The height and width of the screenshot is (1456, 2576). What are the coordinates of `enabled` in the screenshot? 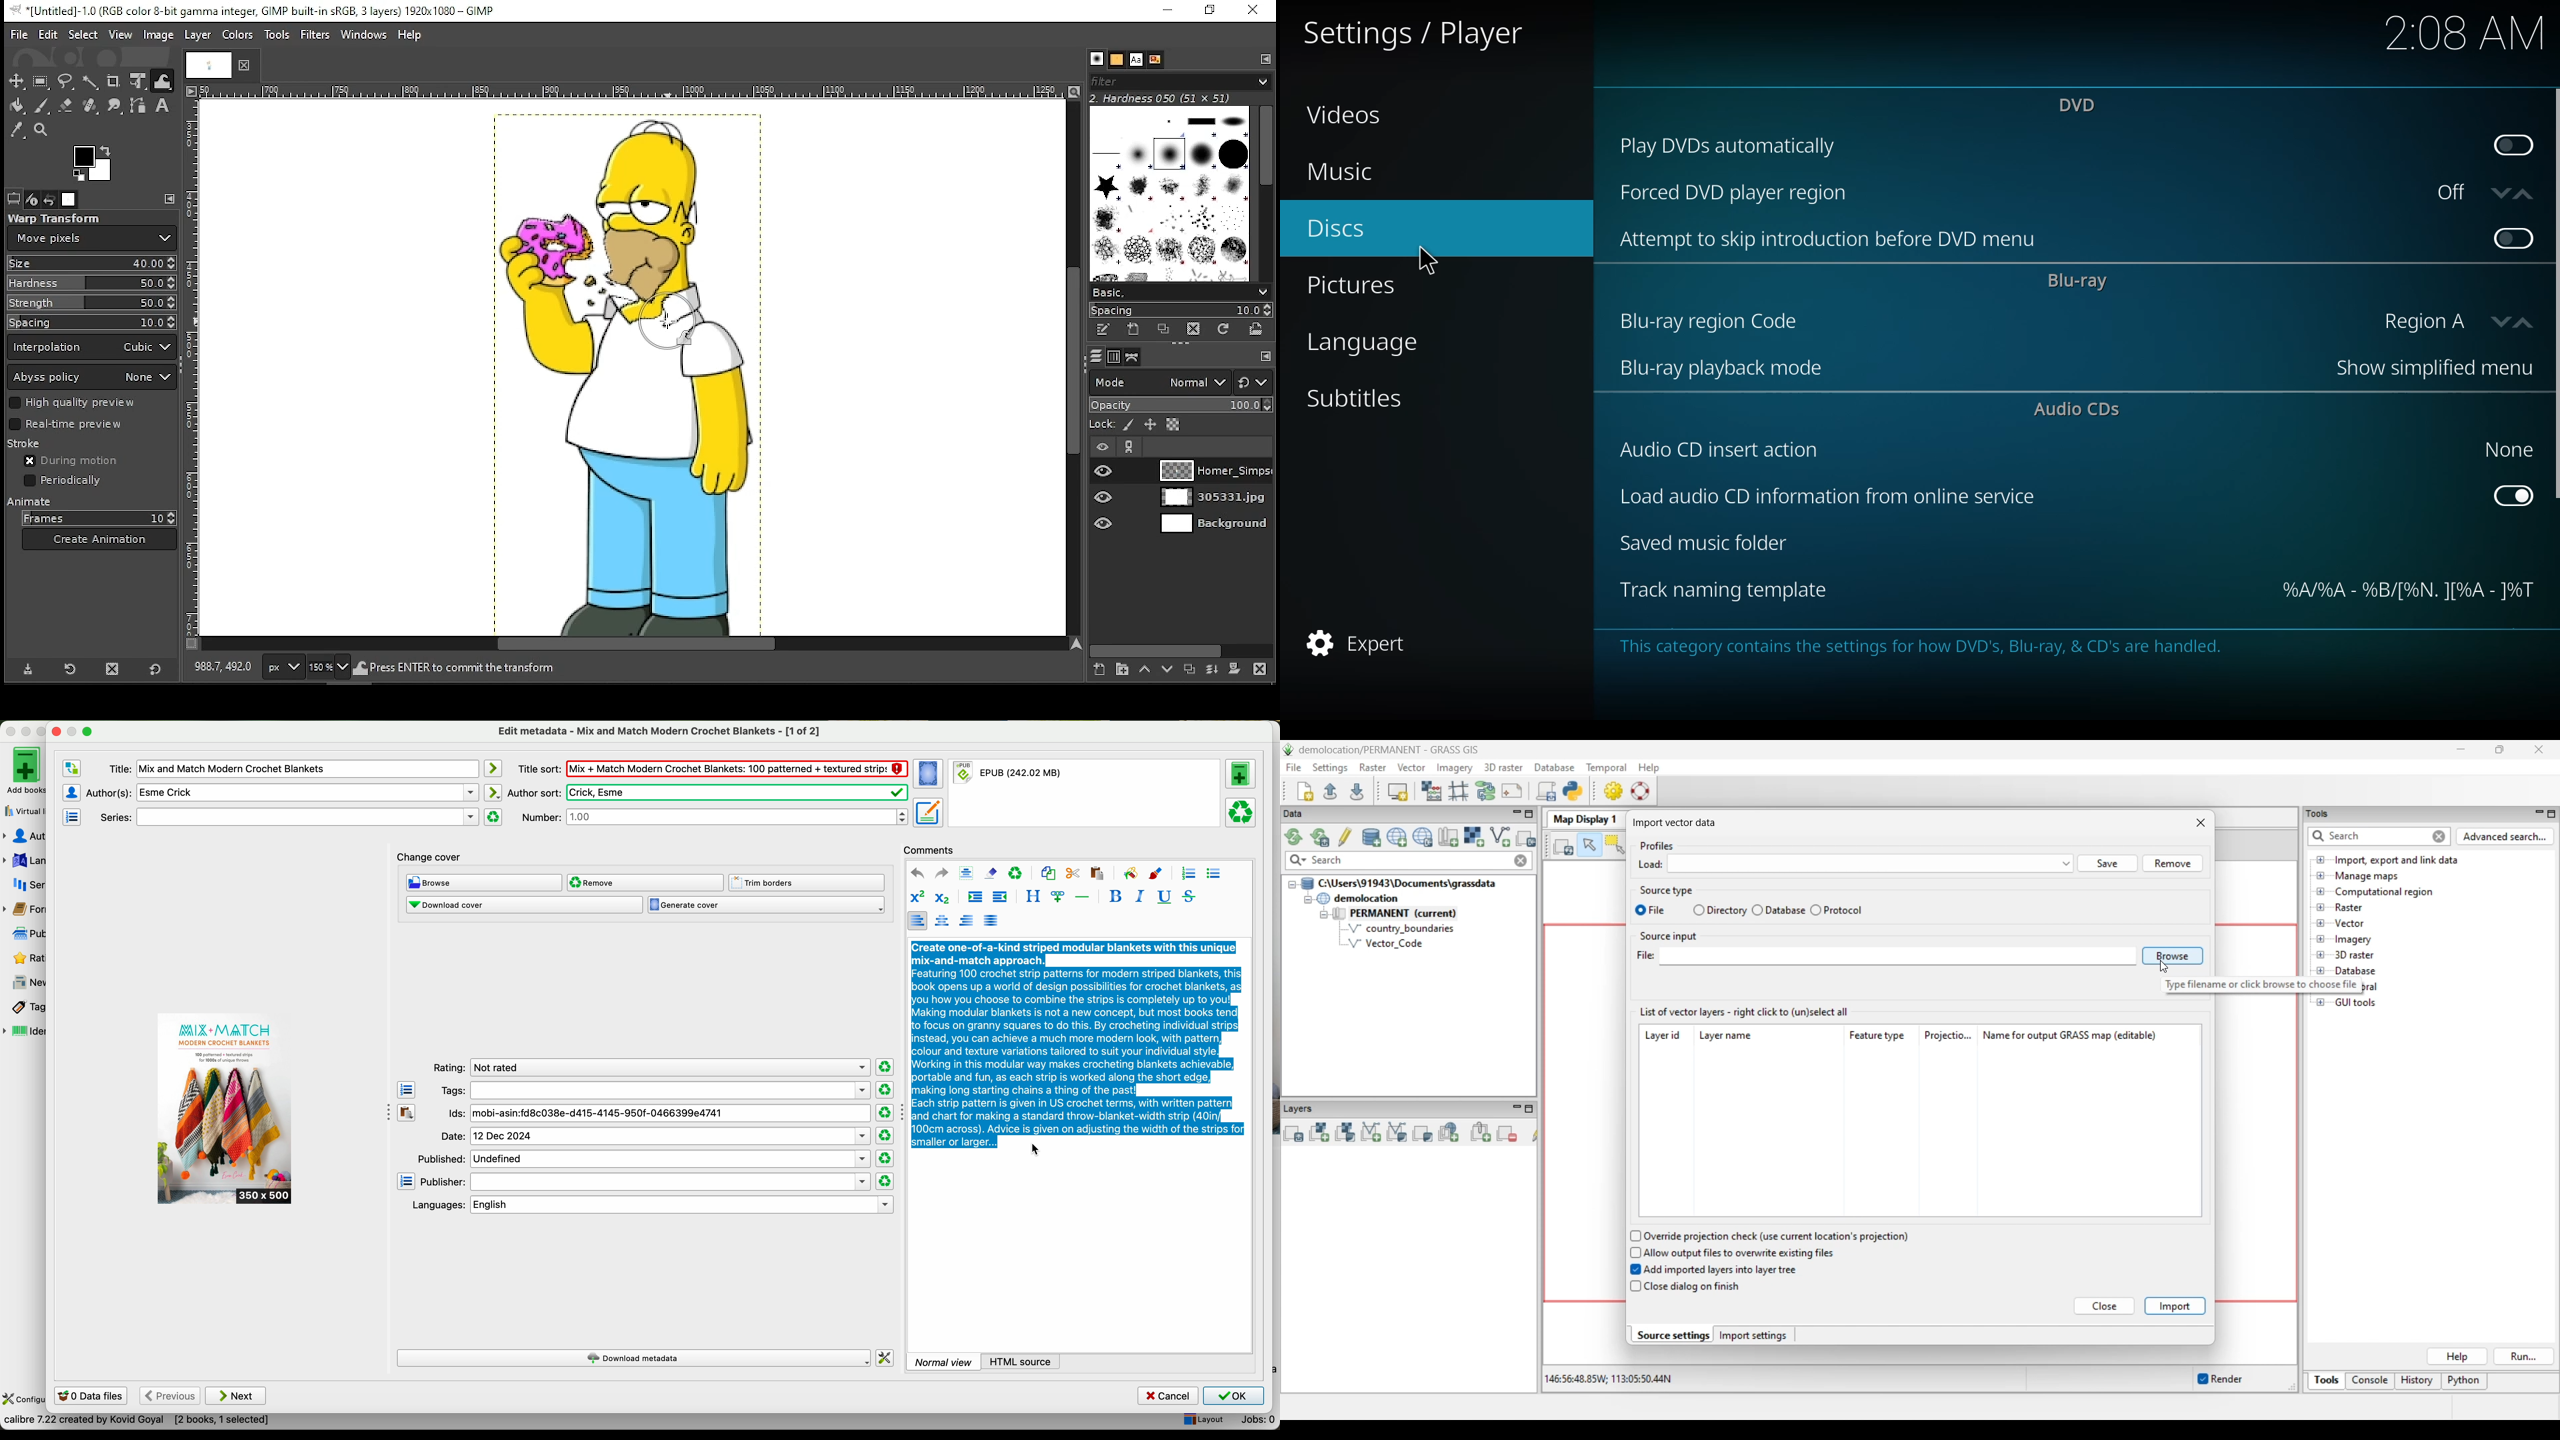 It's located at (2513, 494).